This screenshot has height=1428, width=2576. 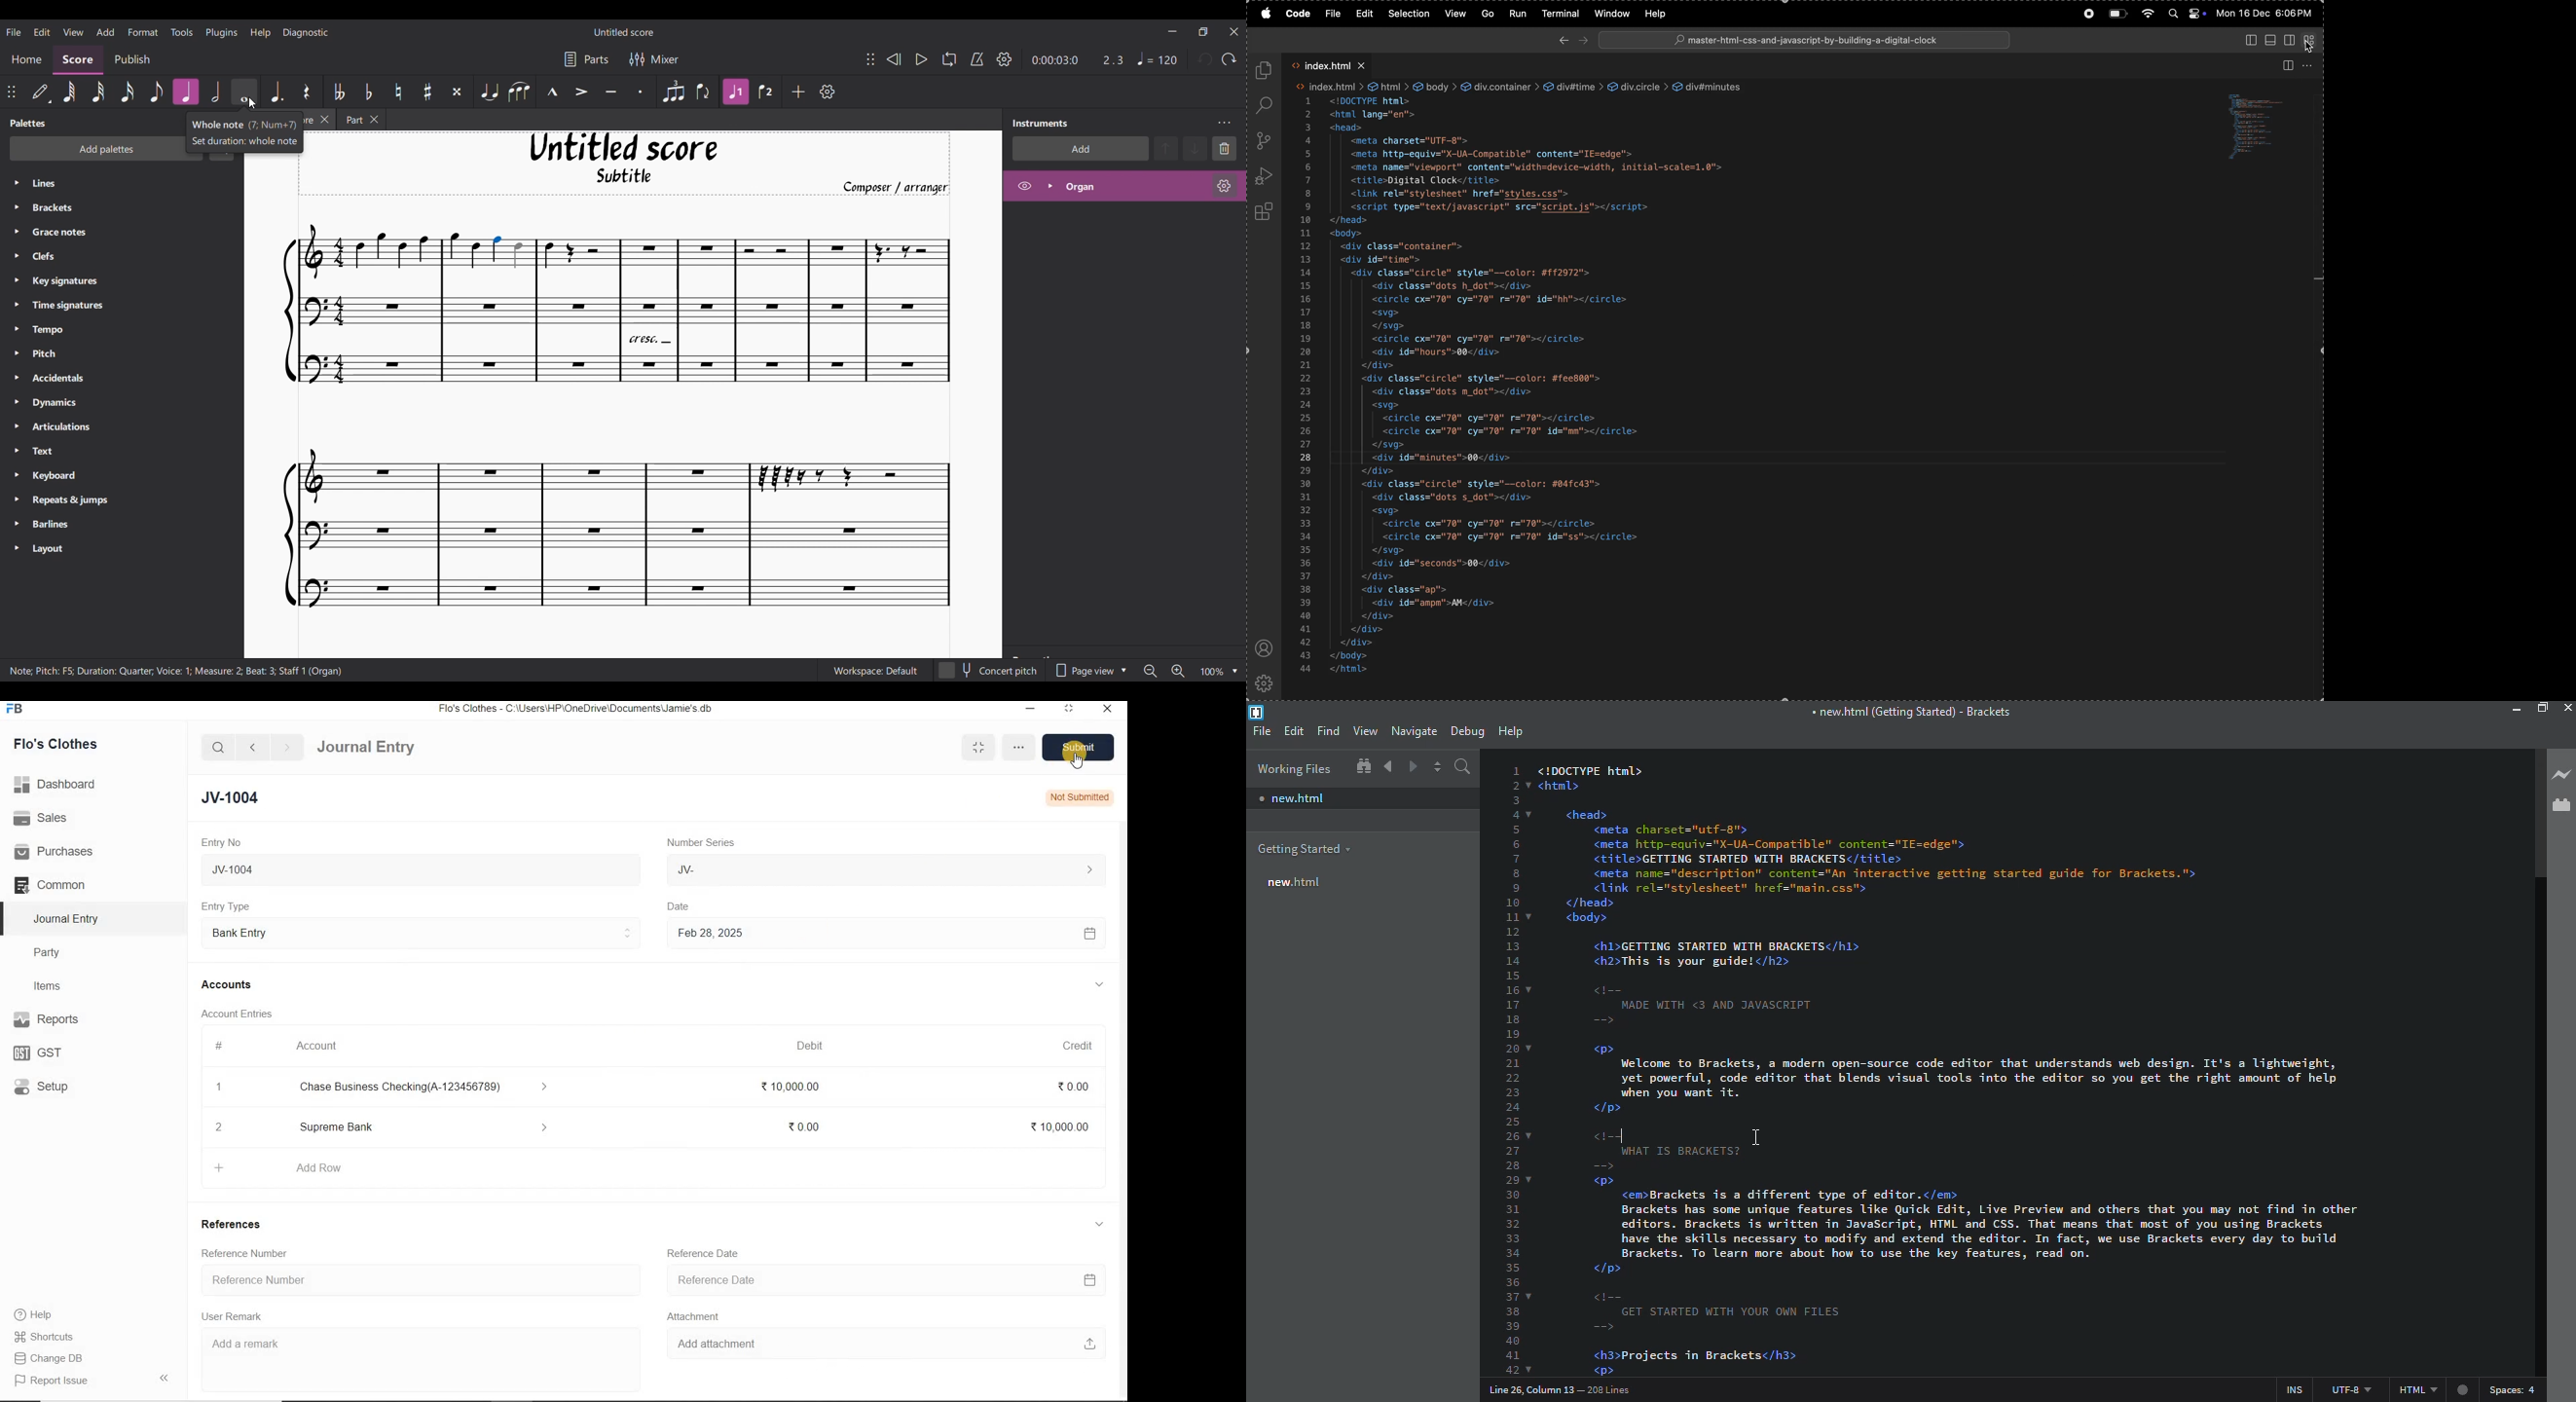 I want to click on View menu, so click(x=73, y=31).